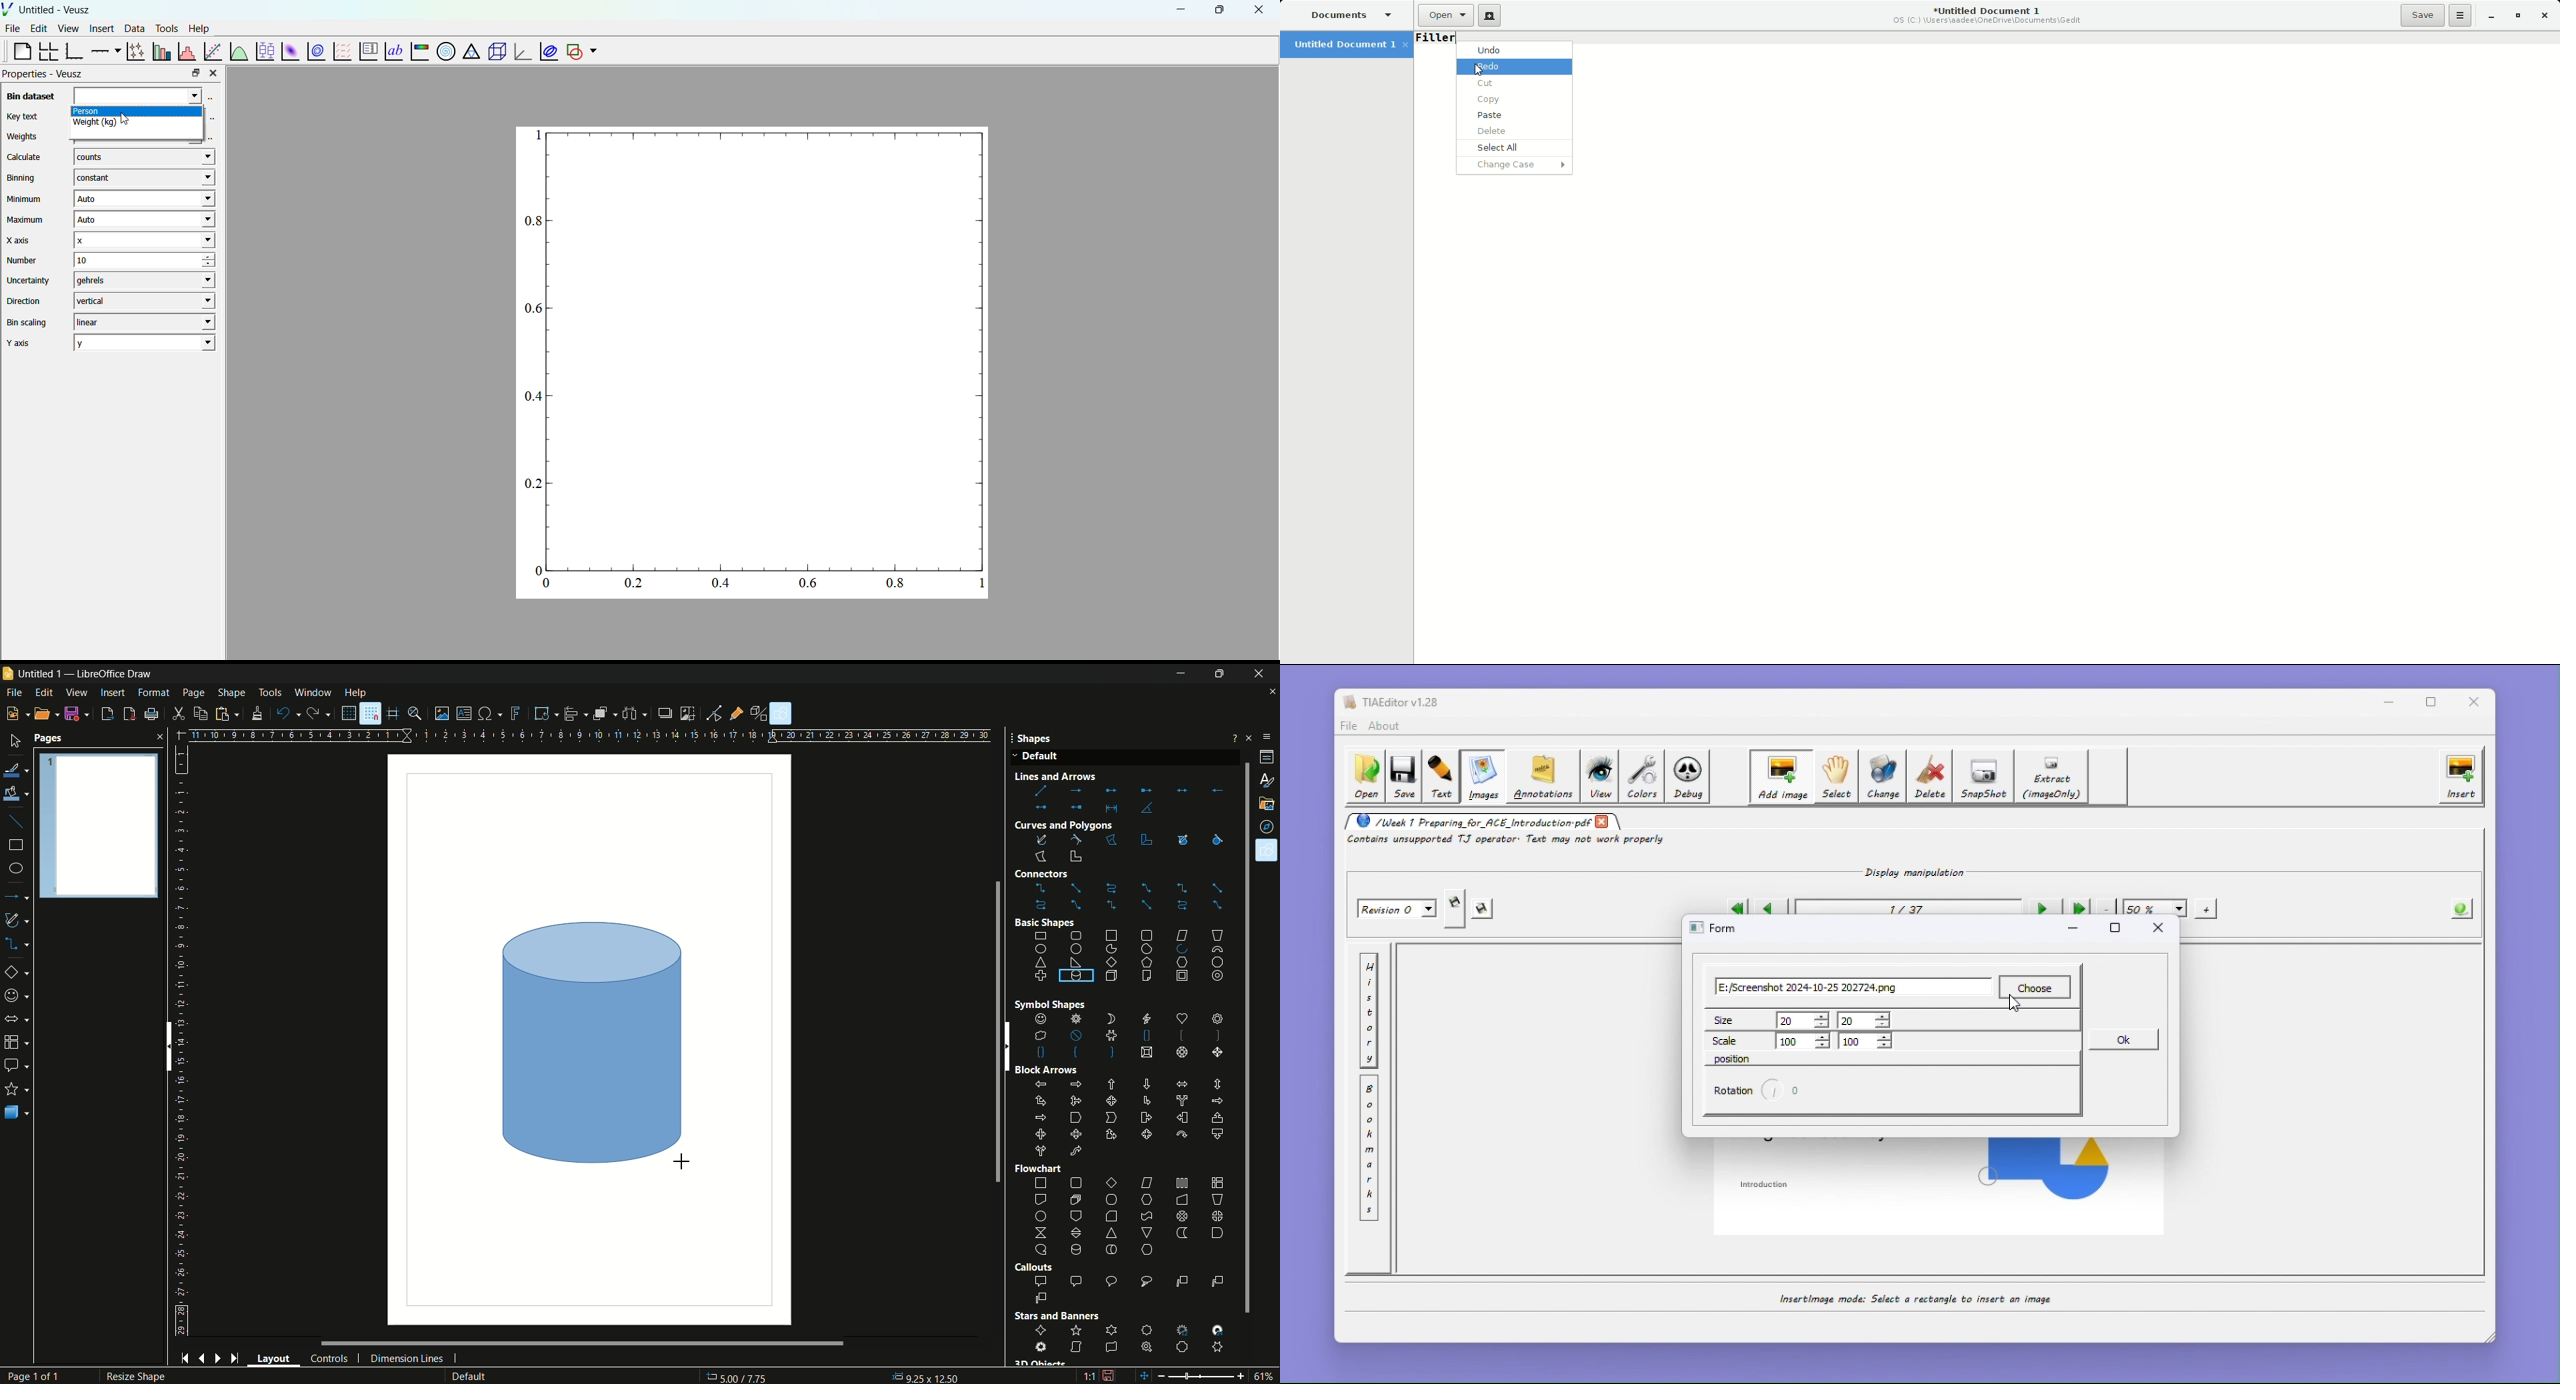 The image size is (2576, 1400). Describe the element at coordinates (185, 1041) in the screenshot. I see `length measuring scale` at that location.